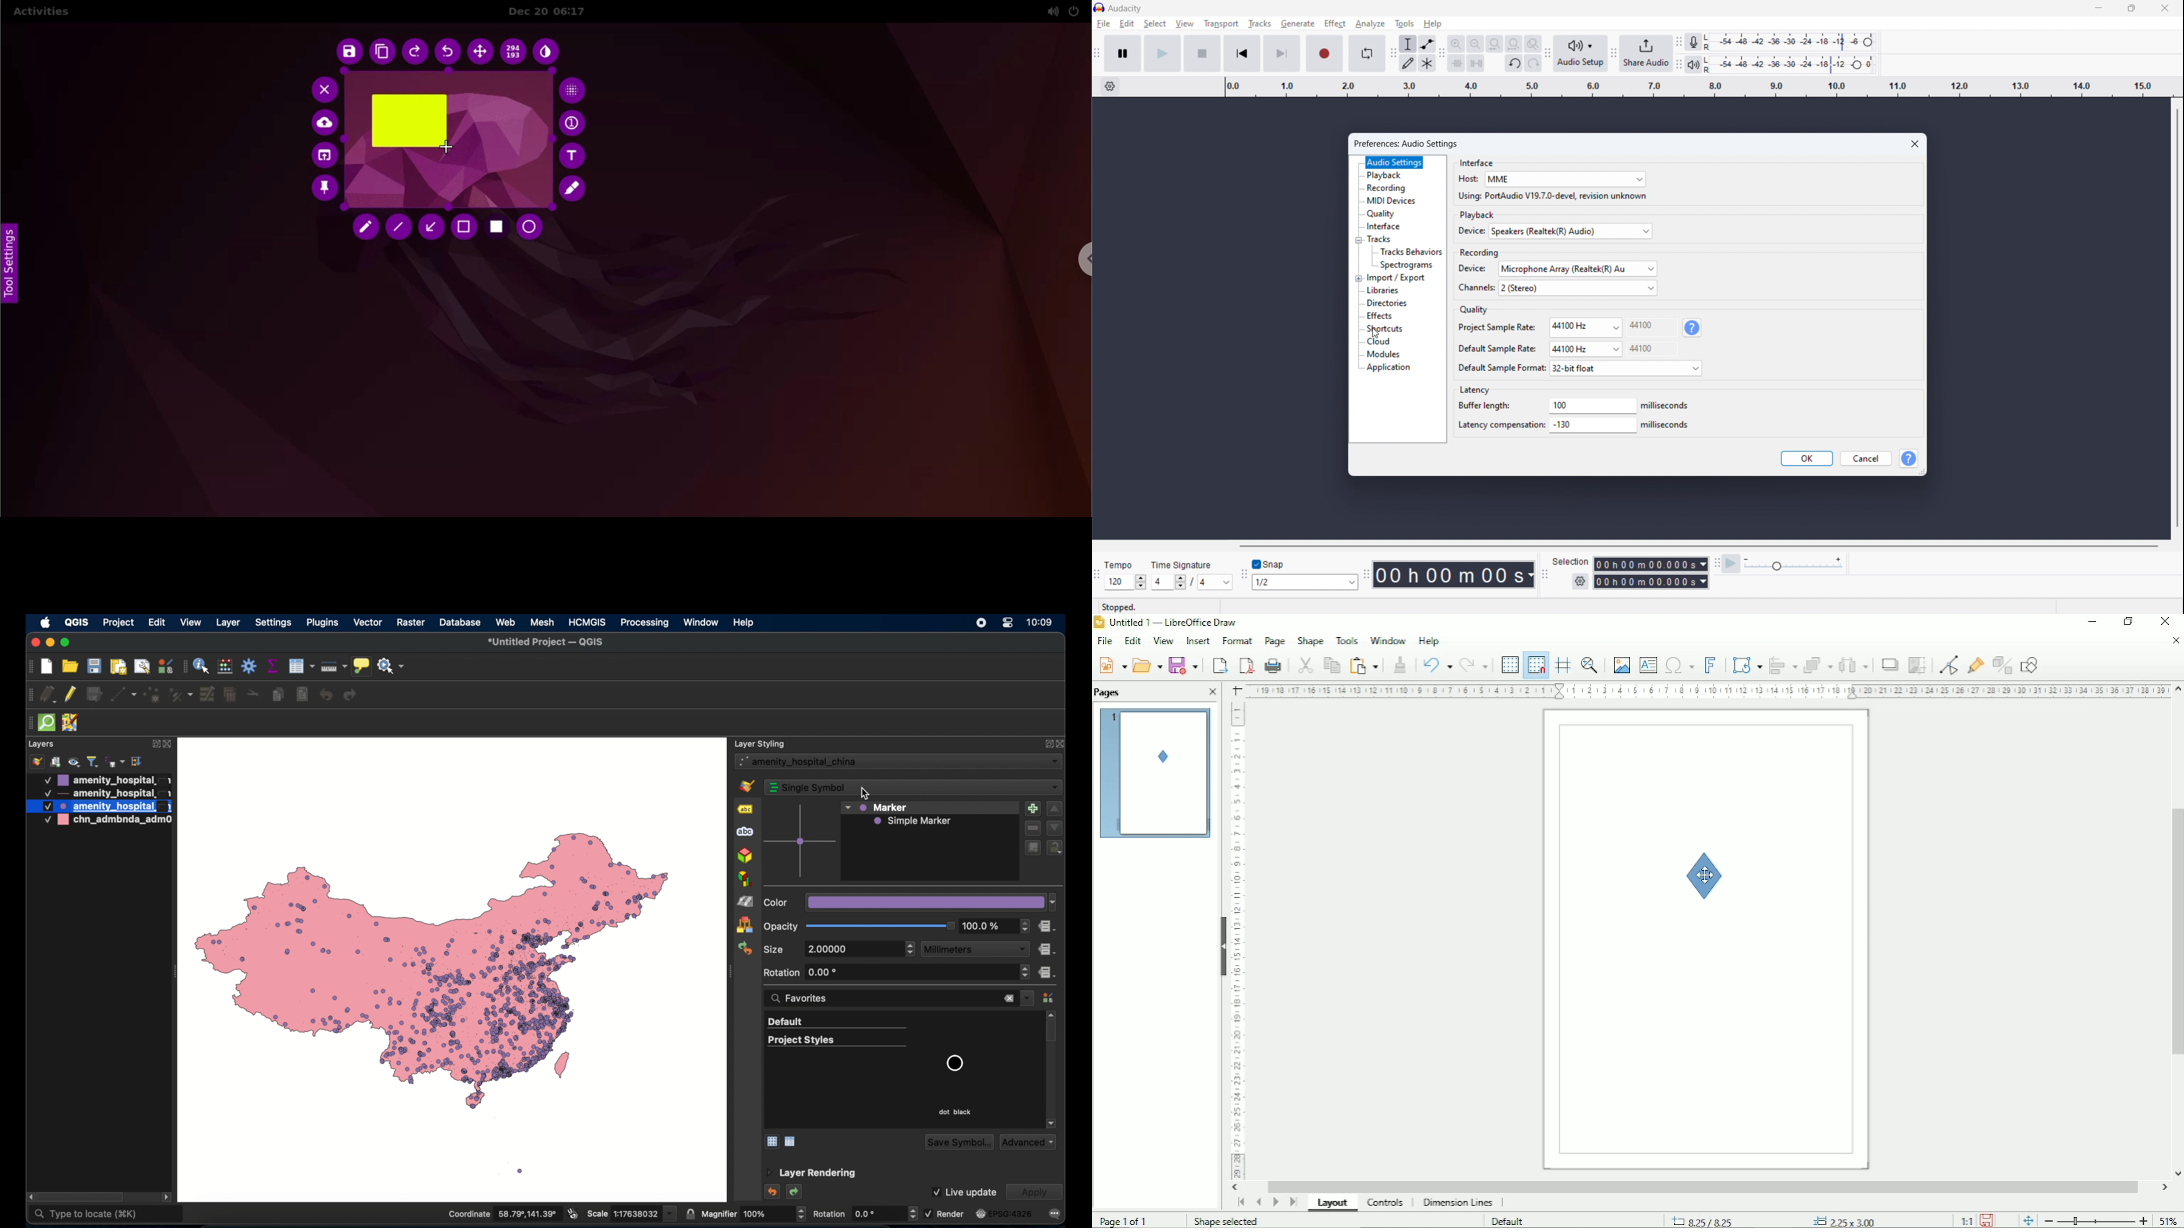  I want to click on save project, so click(95, 667).